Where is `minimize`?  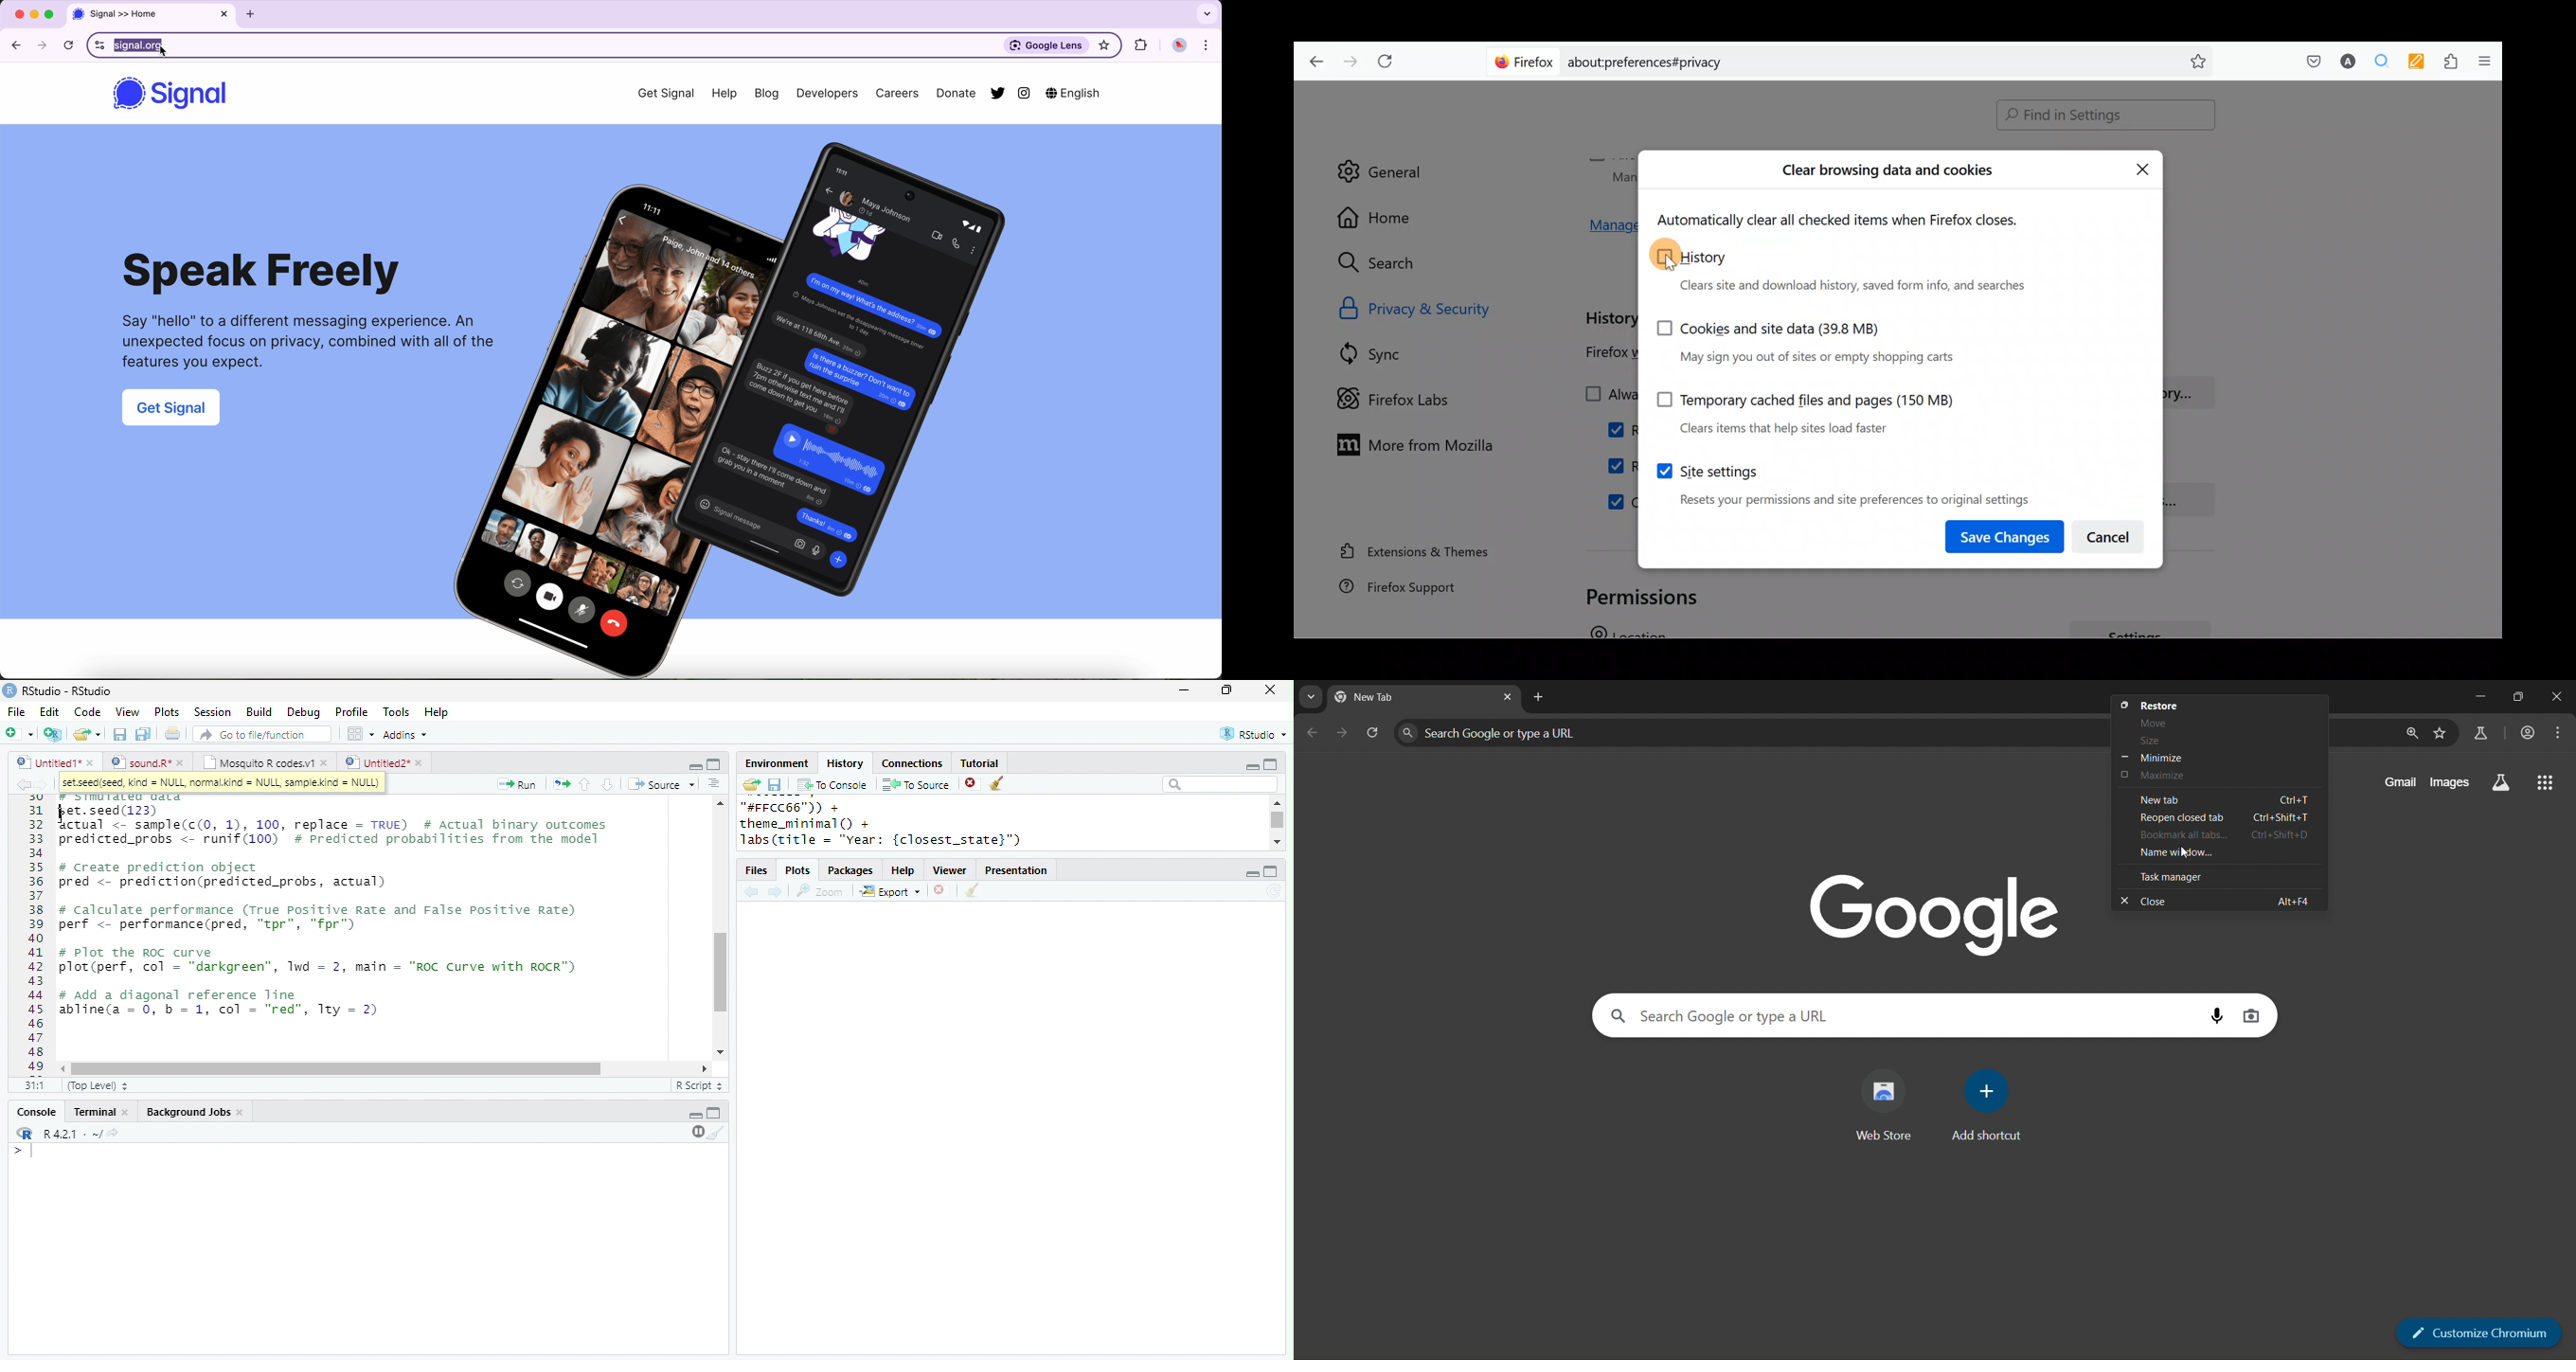 minimize is located at coordinates (1183, 689).